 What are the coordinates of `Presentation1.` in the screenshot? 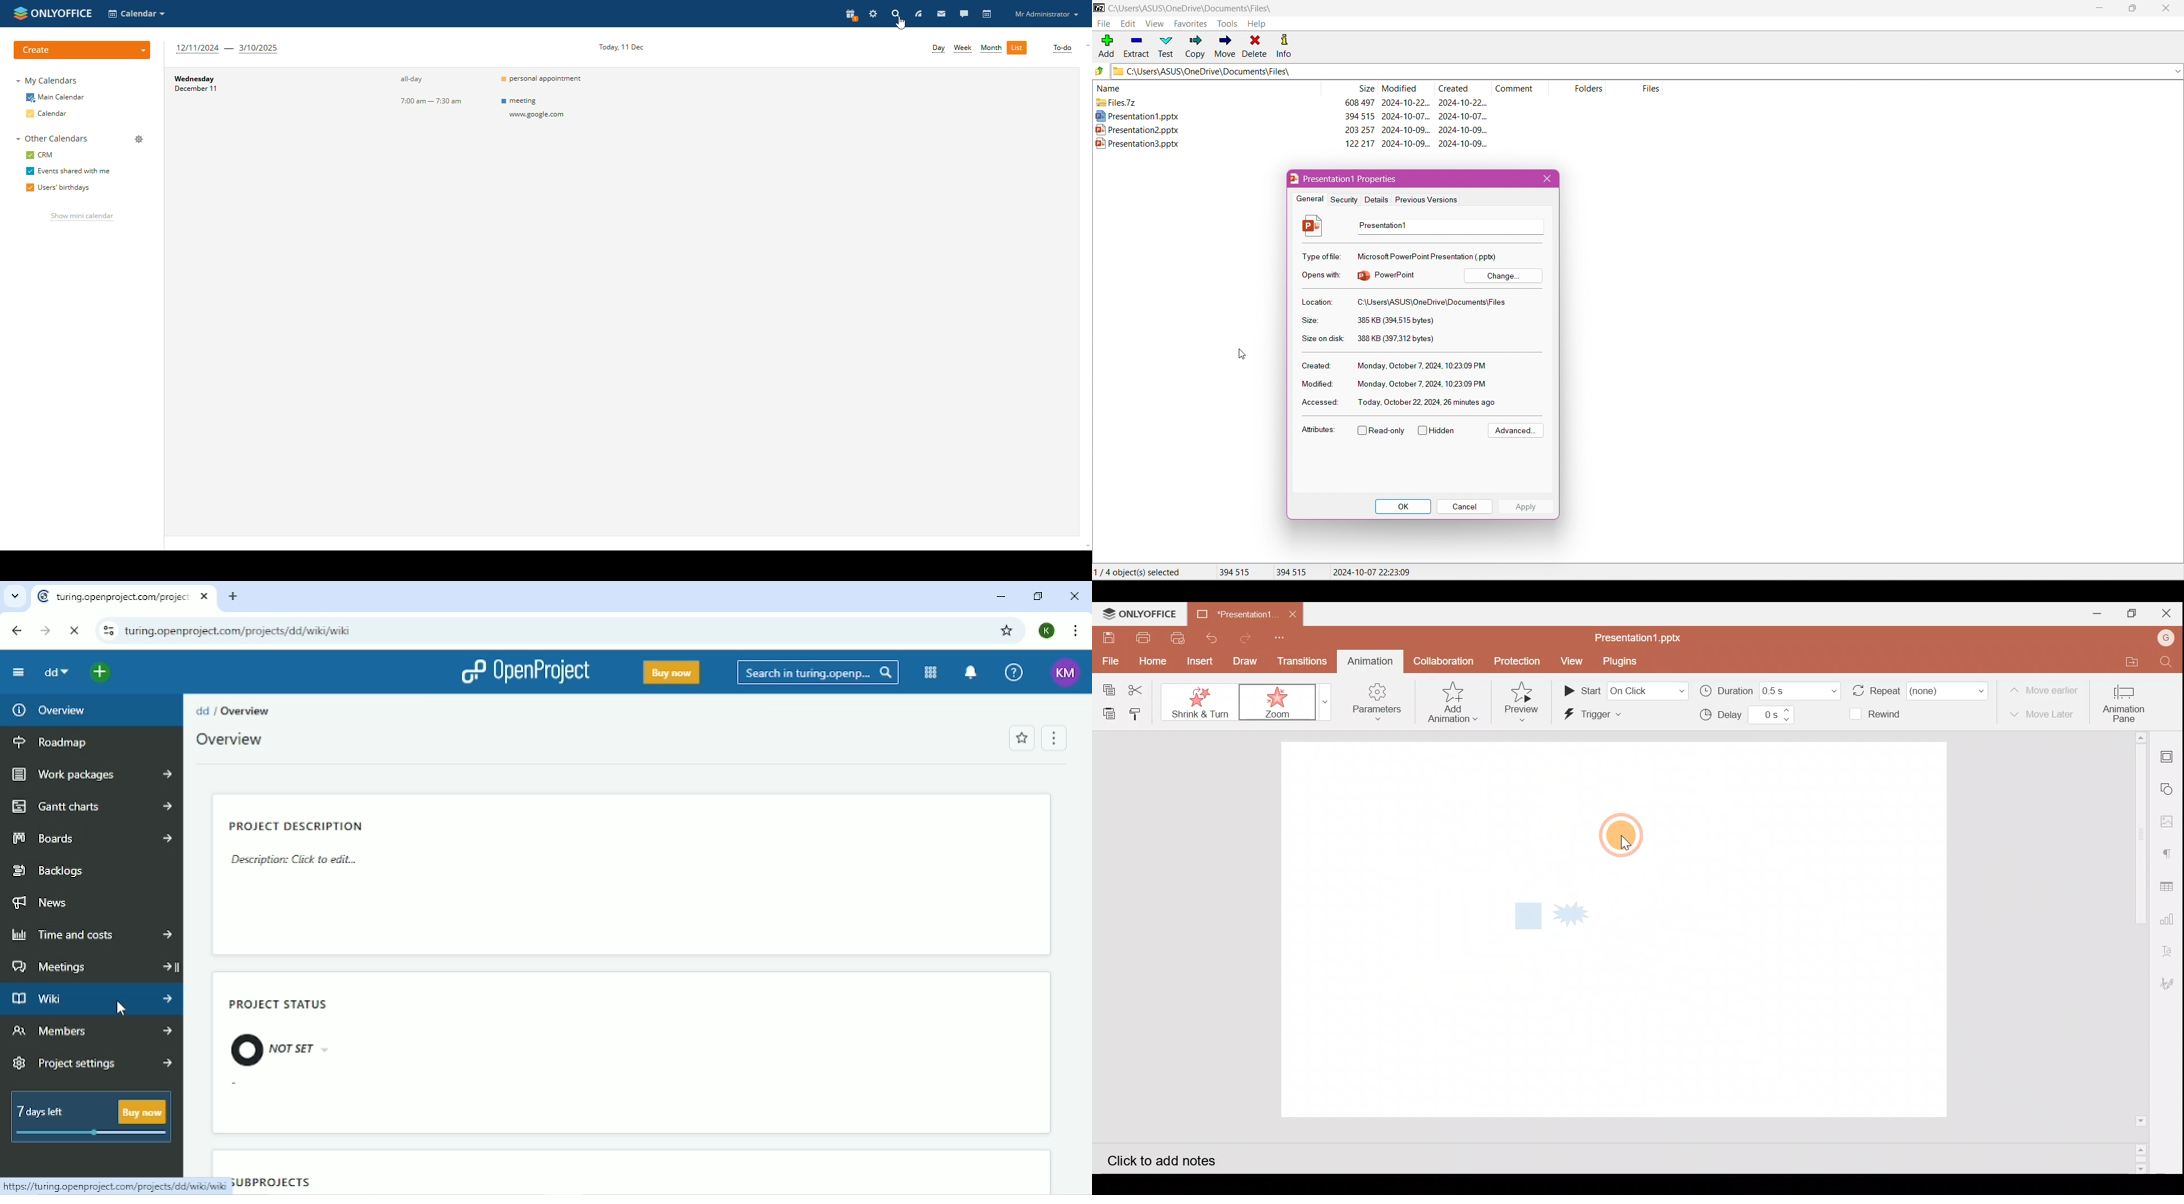 It's located at (1232, 611).